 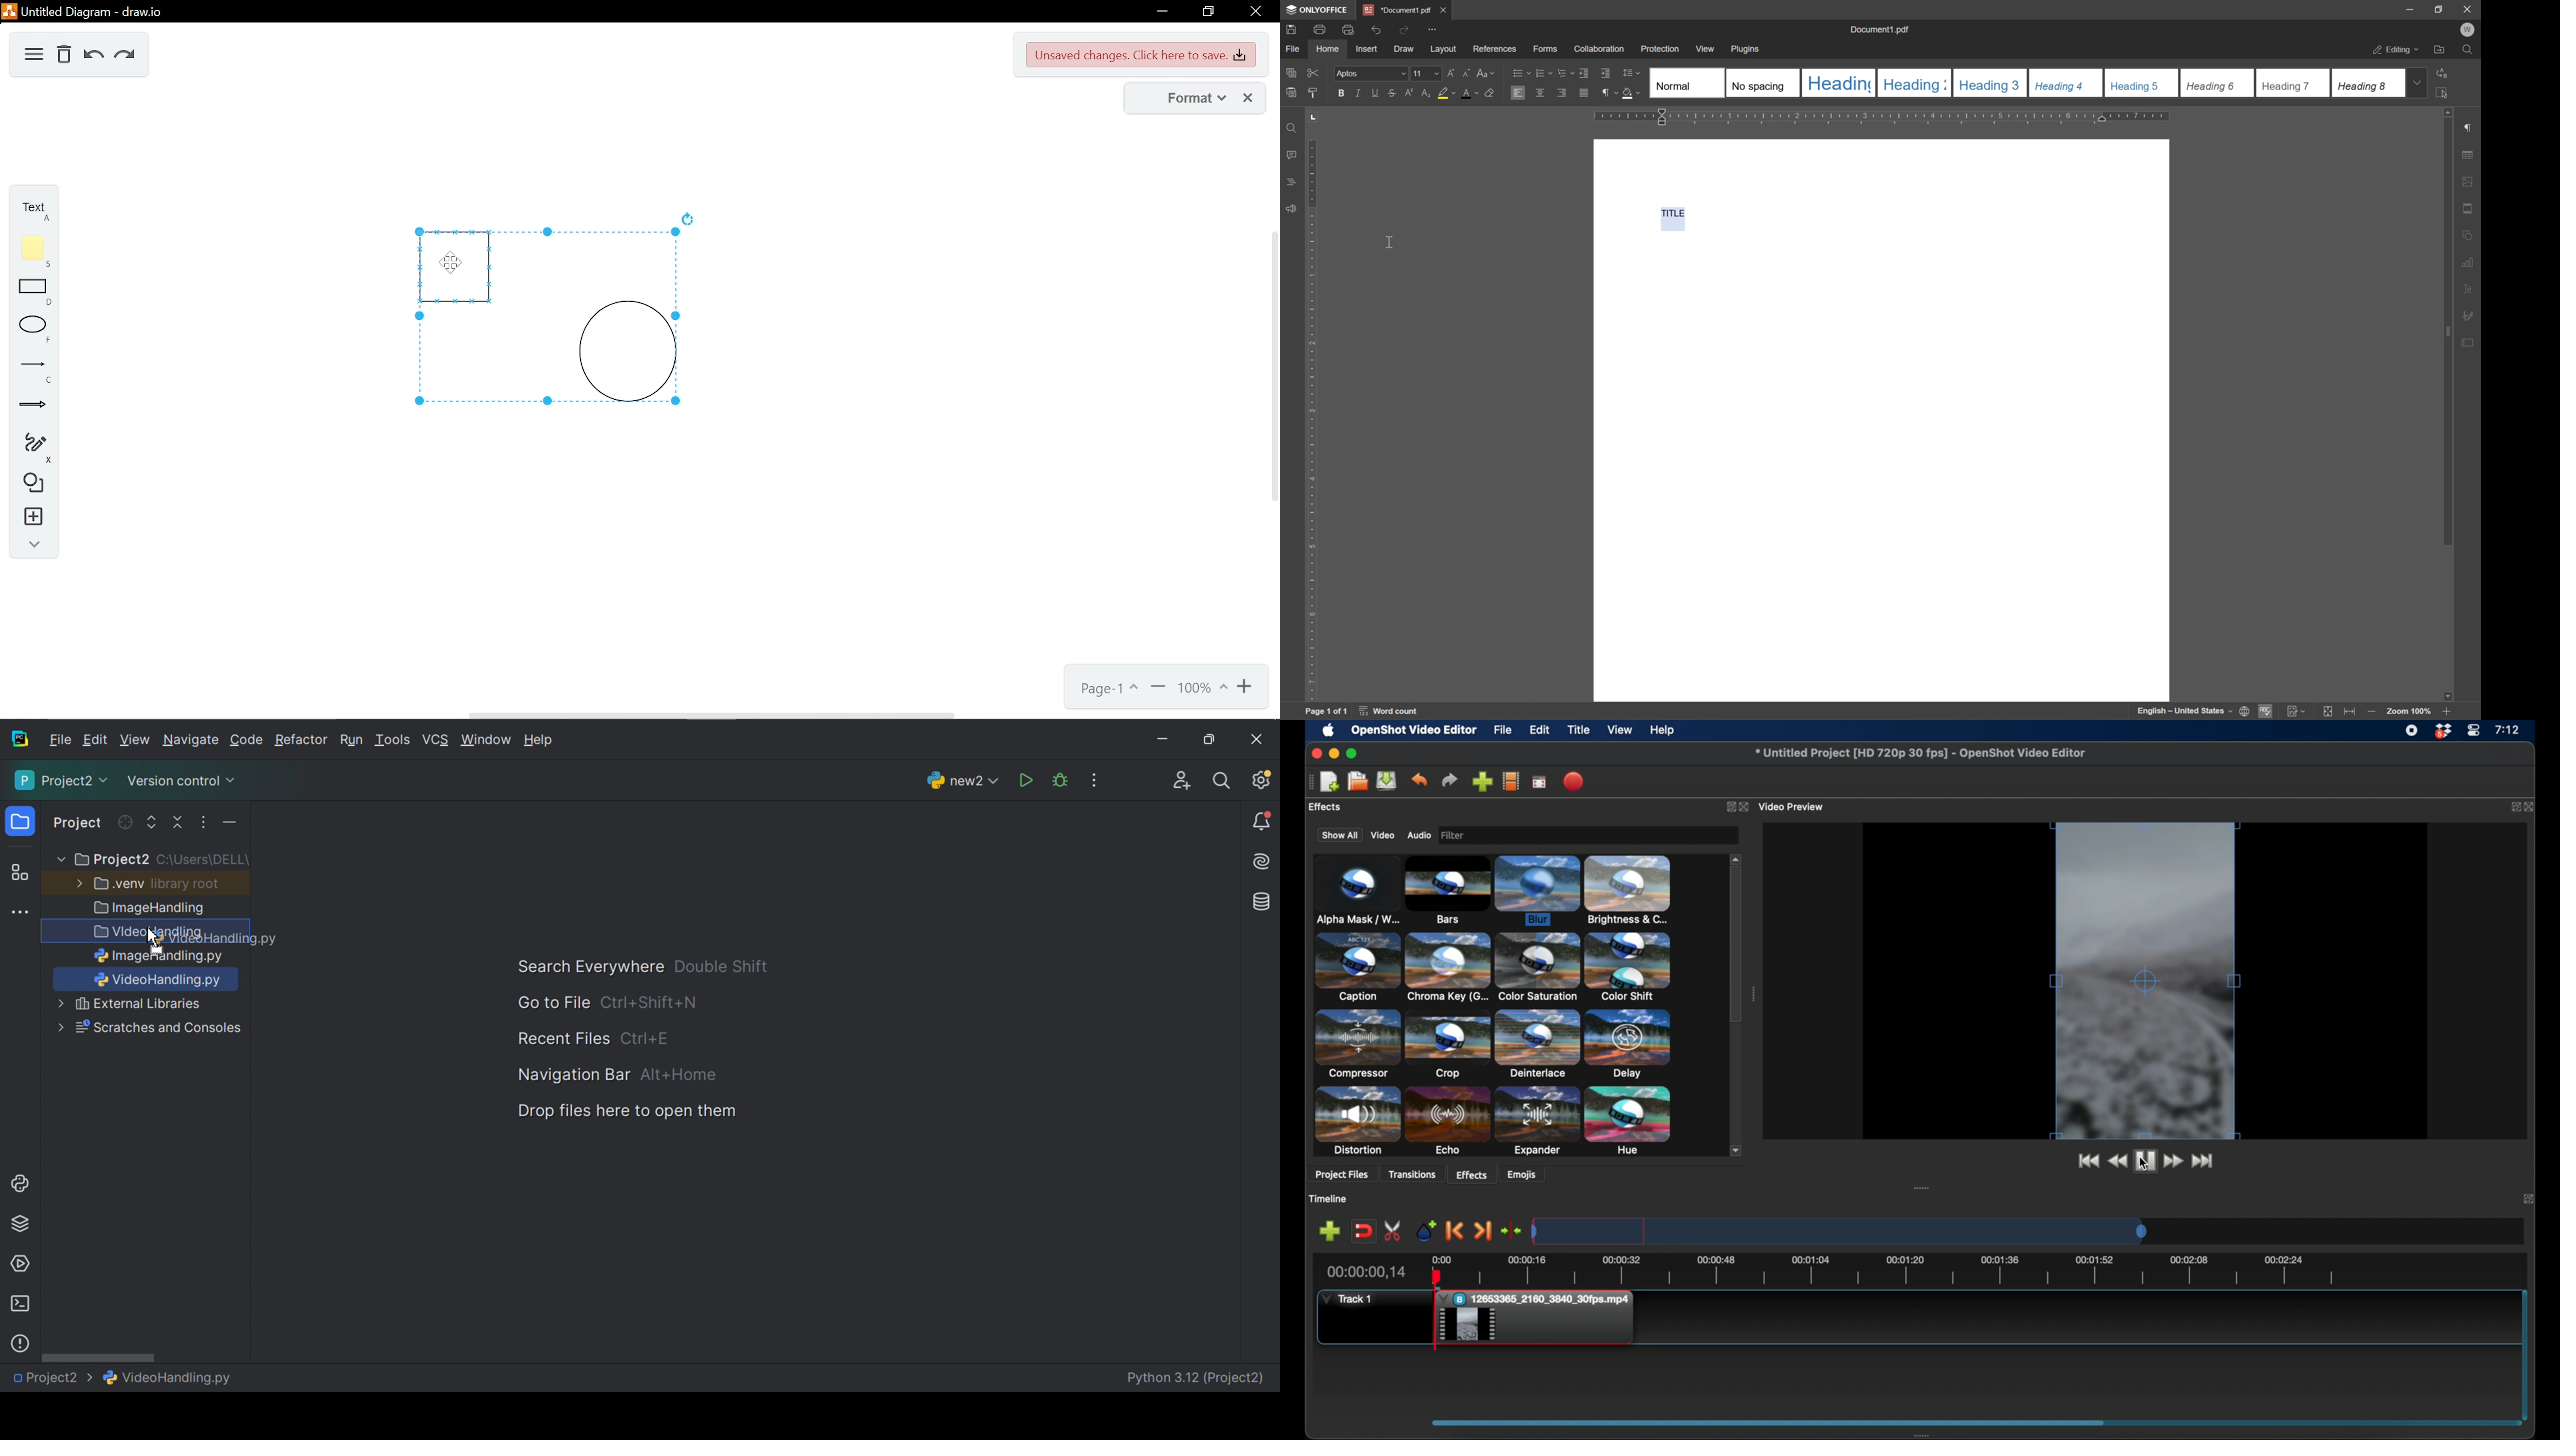 What do you see at coordinates (1249, 98) in the screenshot?
I see `close format` at bounding box center [1249, 98].